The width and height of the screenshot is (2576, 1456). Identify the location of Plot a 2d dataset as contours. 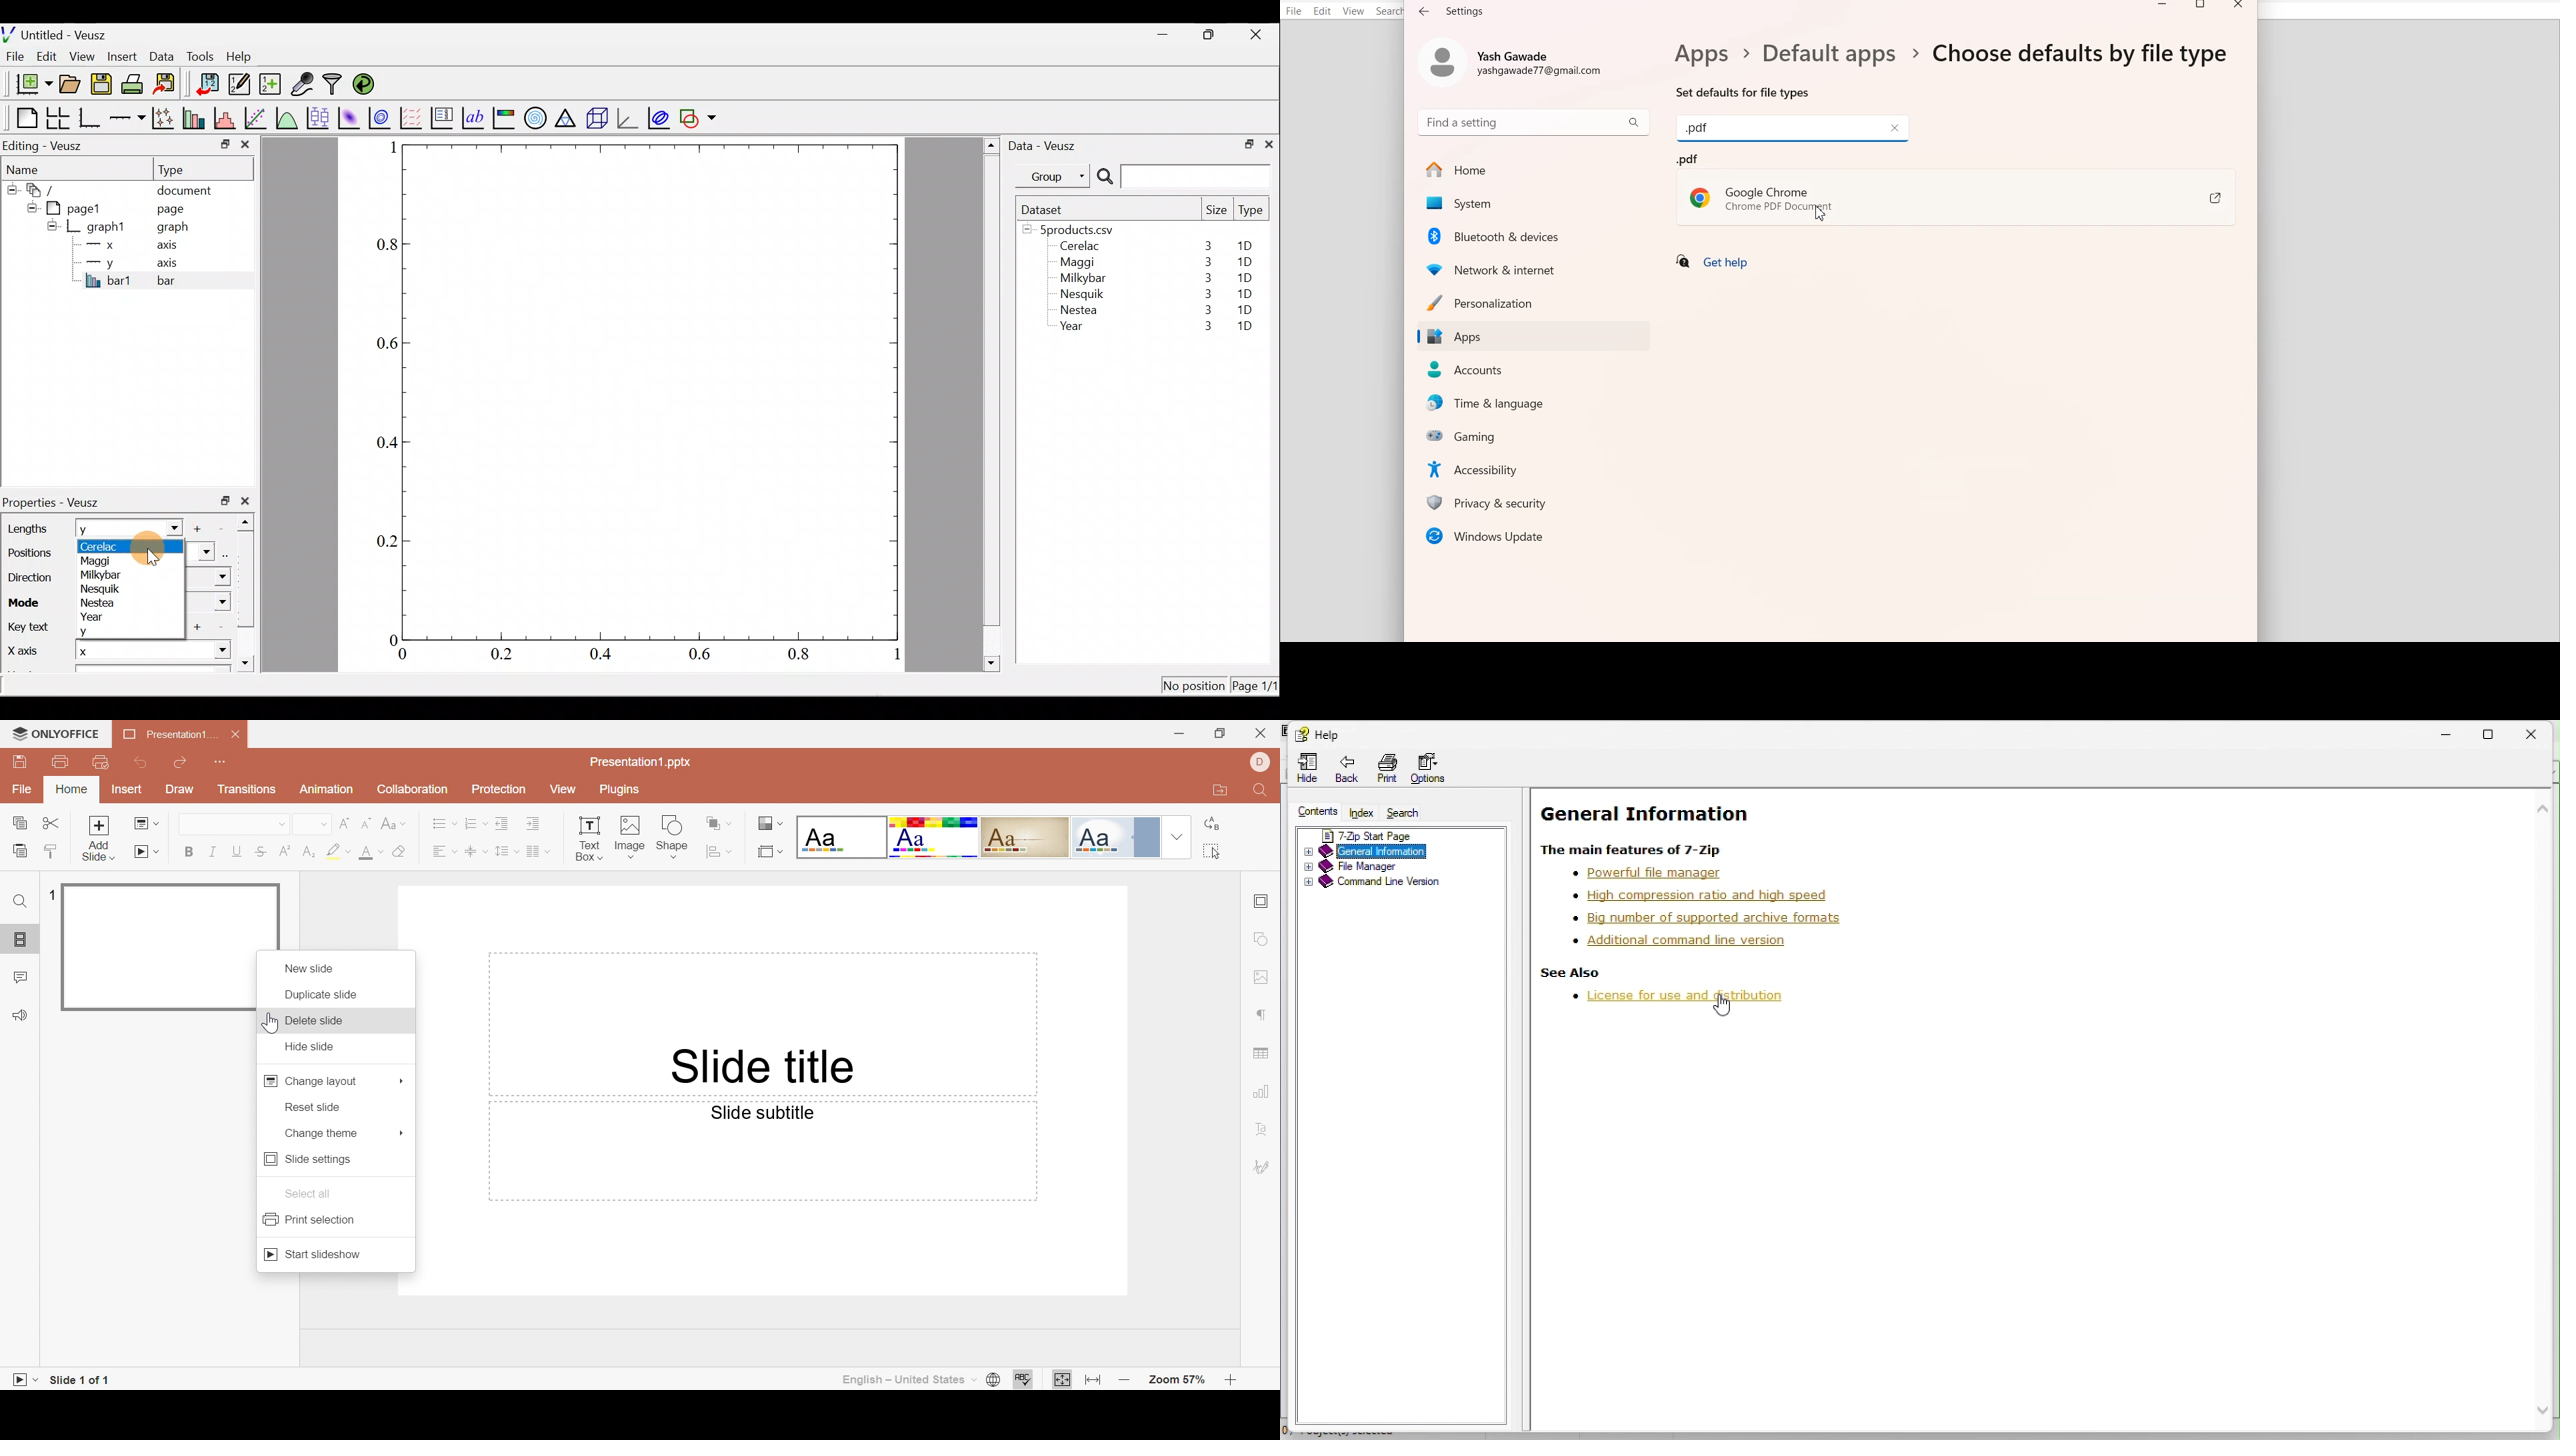
(383, 117).